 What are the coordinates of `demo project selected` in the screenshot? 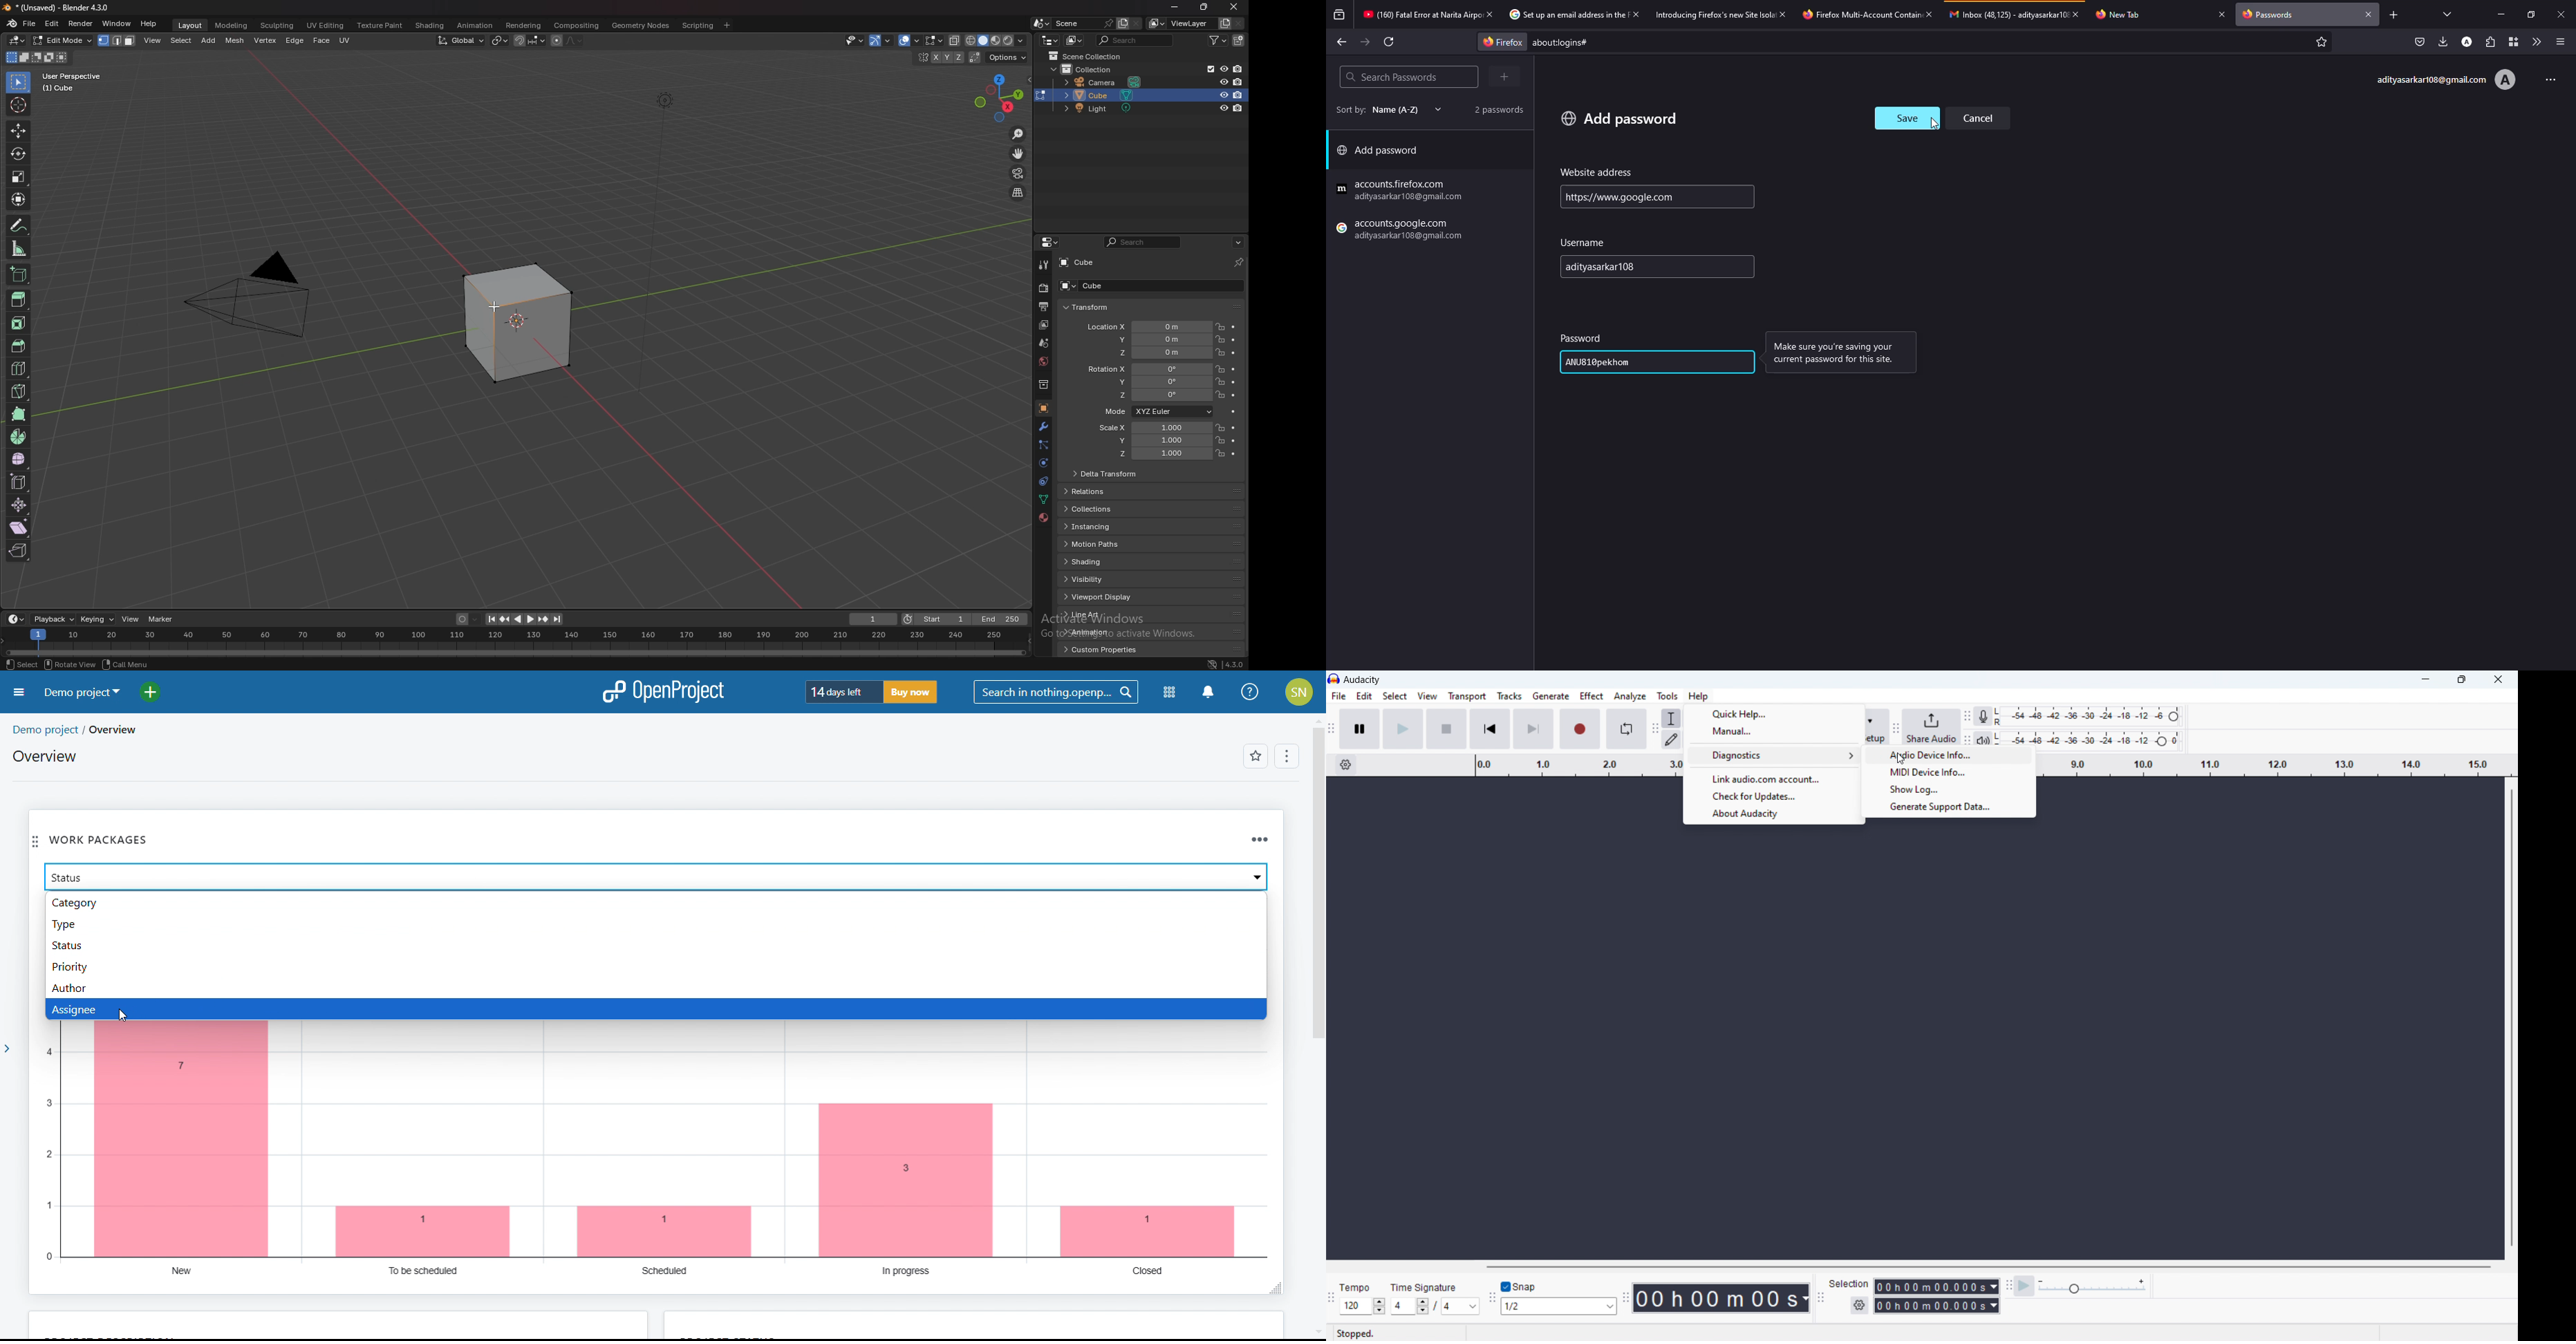 It's located at (82, 693).